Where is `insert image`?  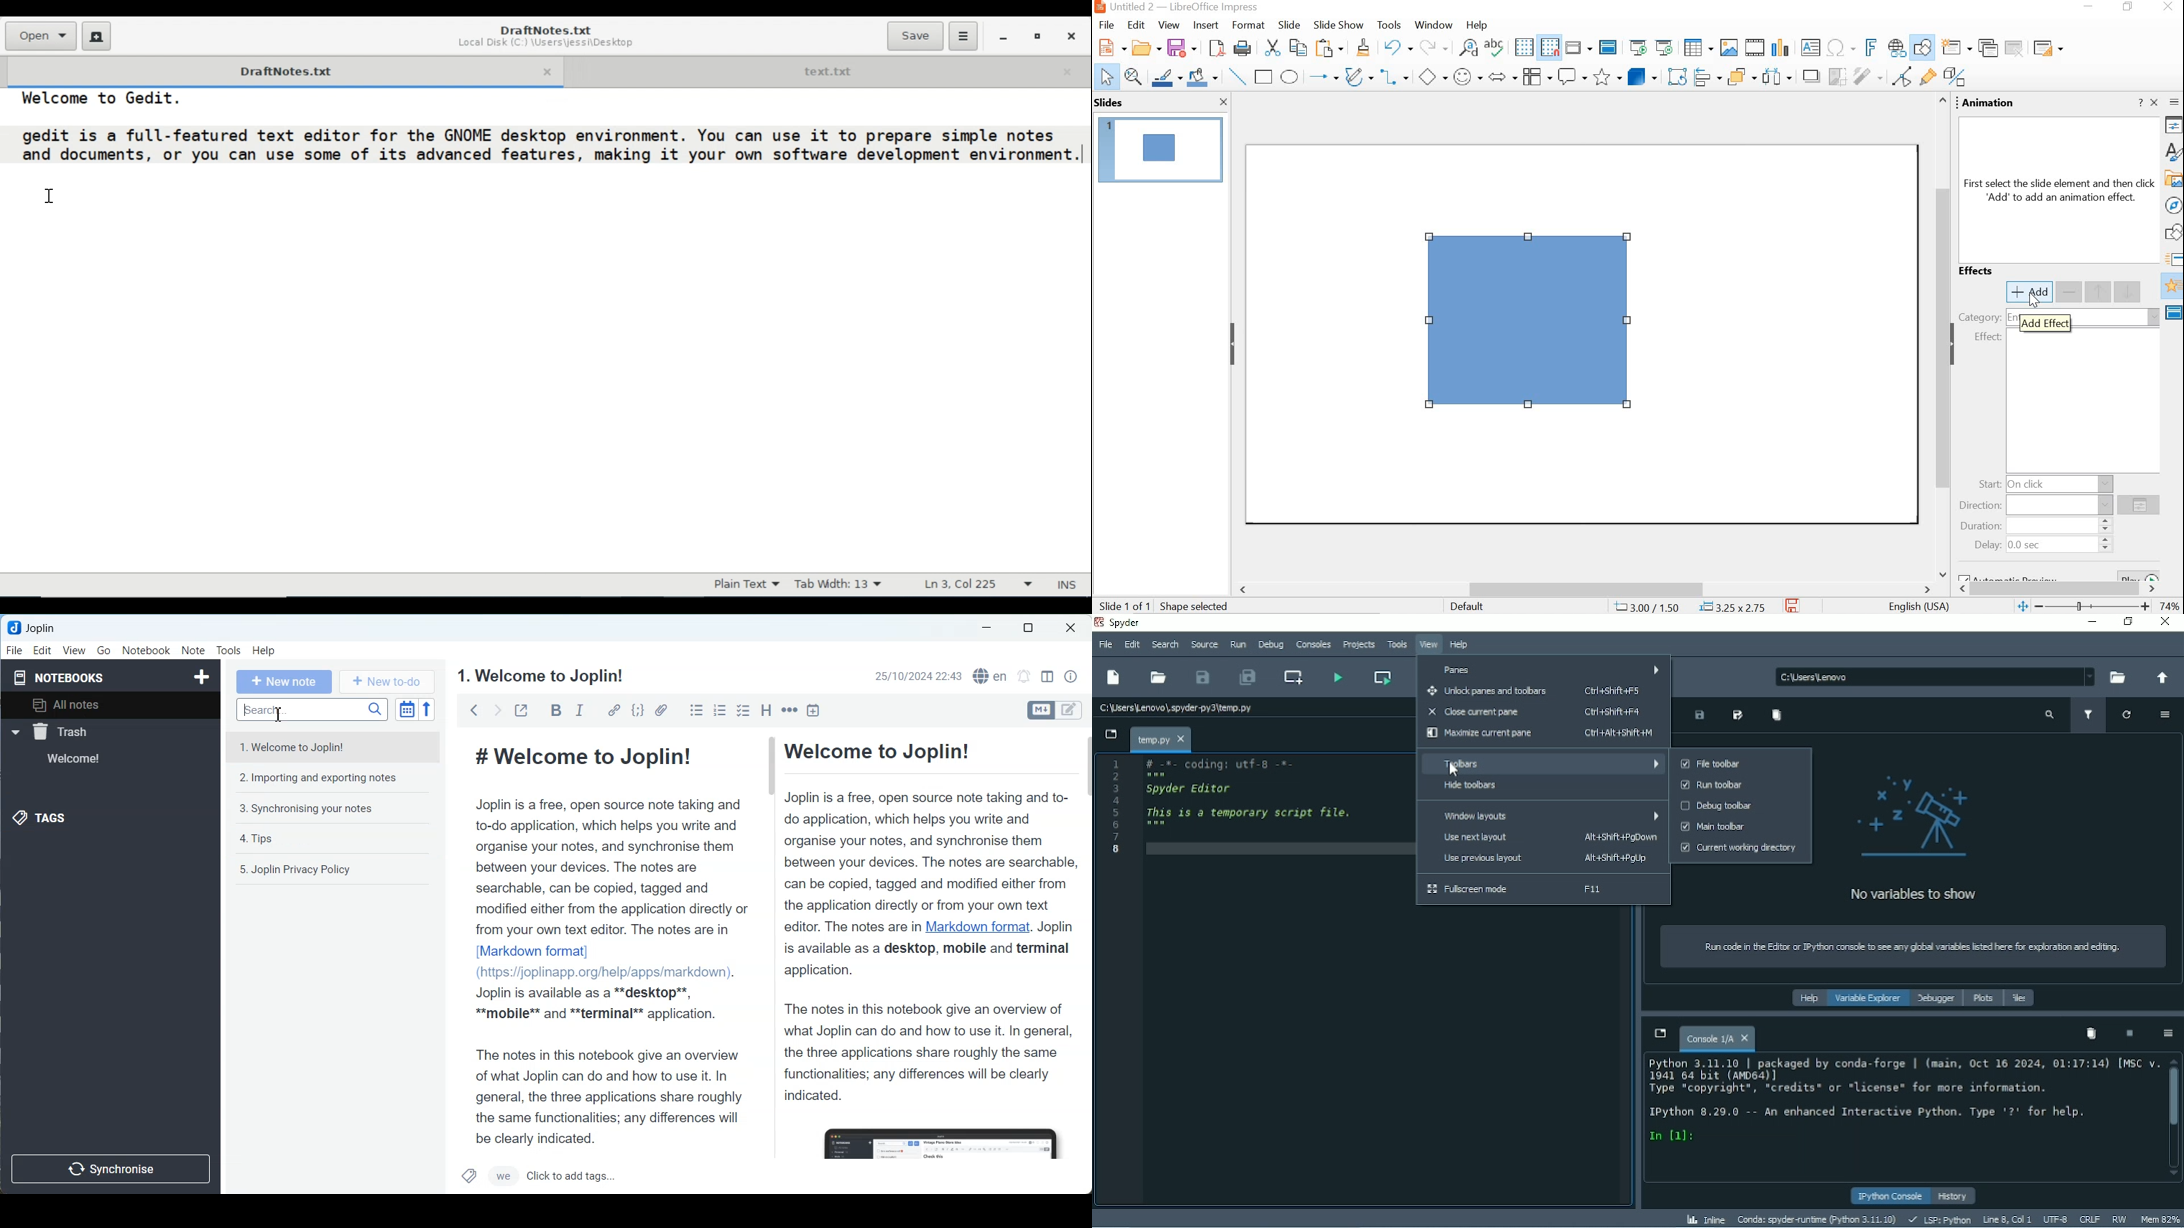
insert image is located at coordinates (1729, 46).